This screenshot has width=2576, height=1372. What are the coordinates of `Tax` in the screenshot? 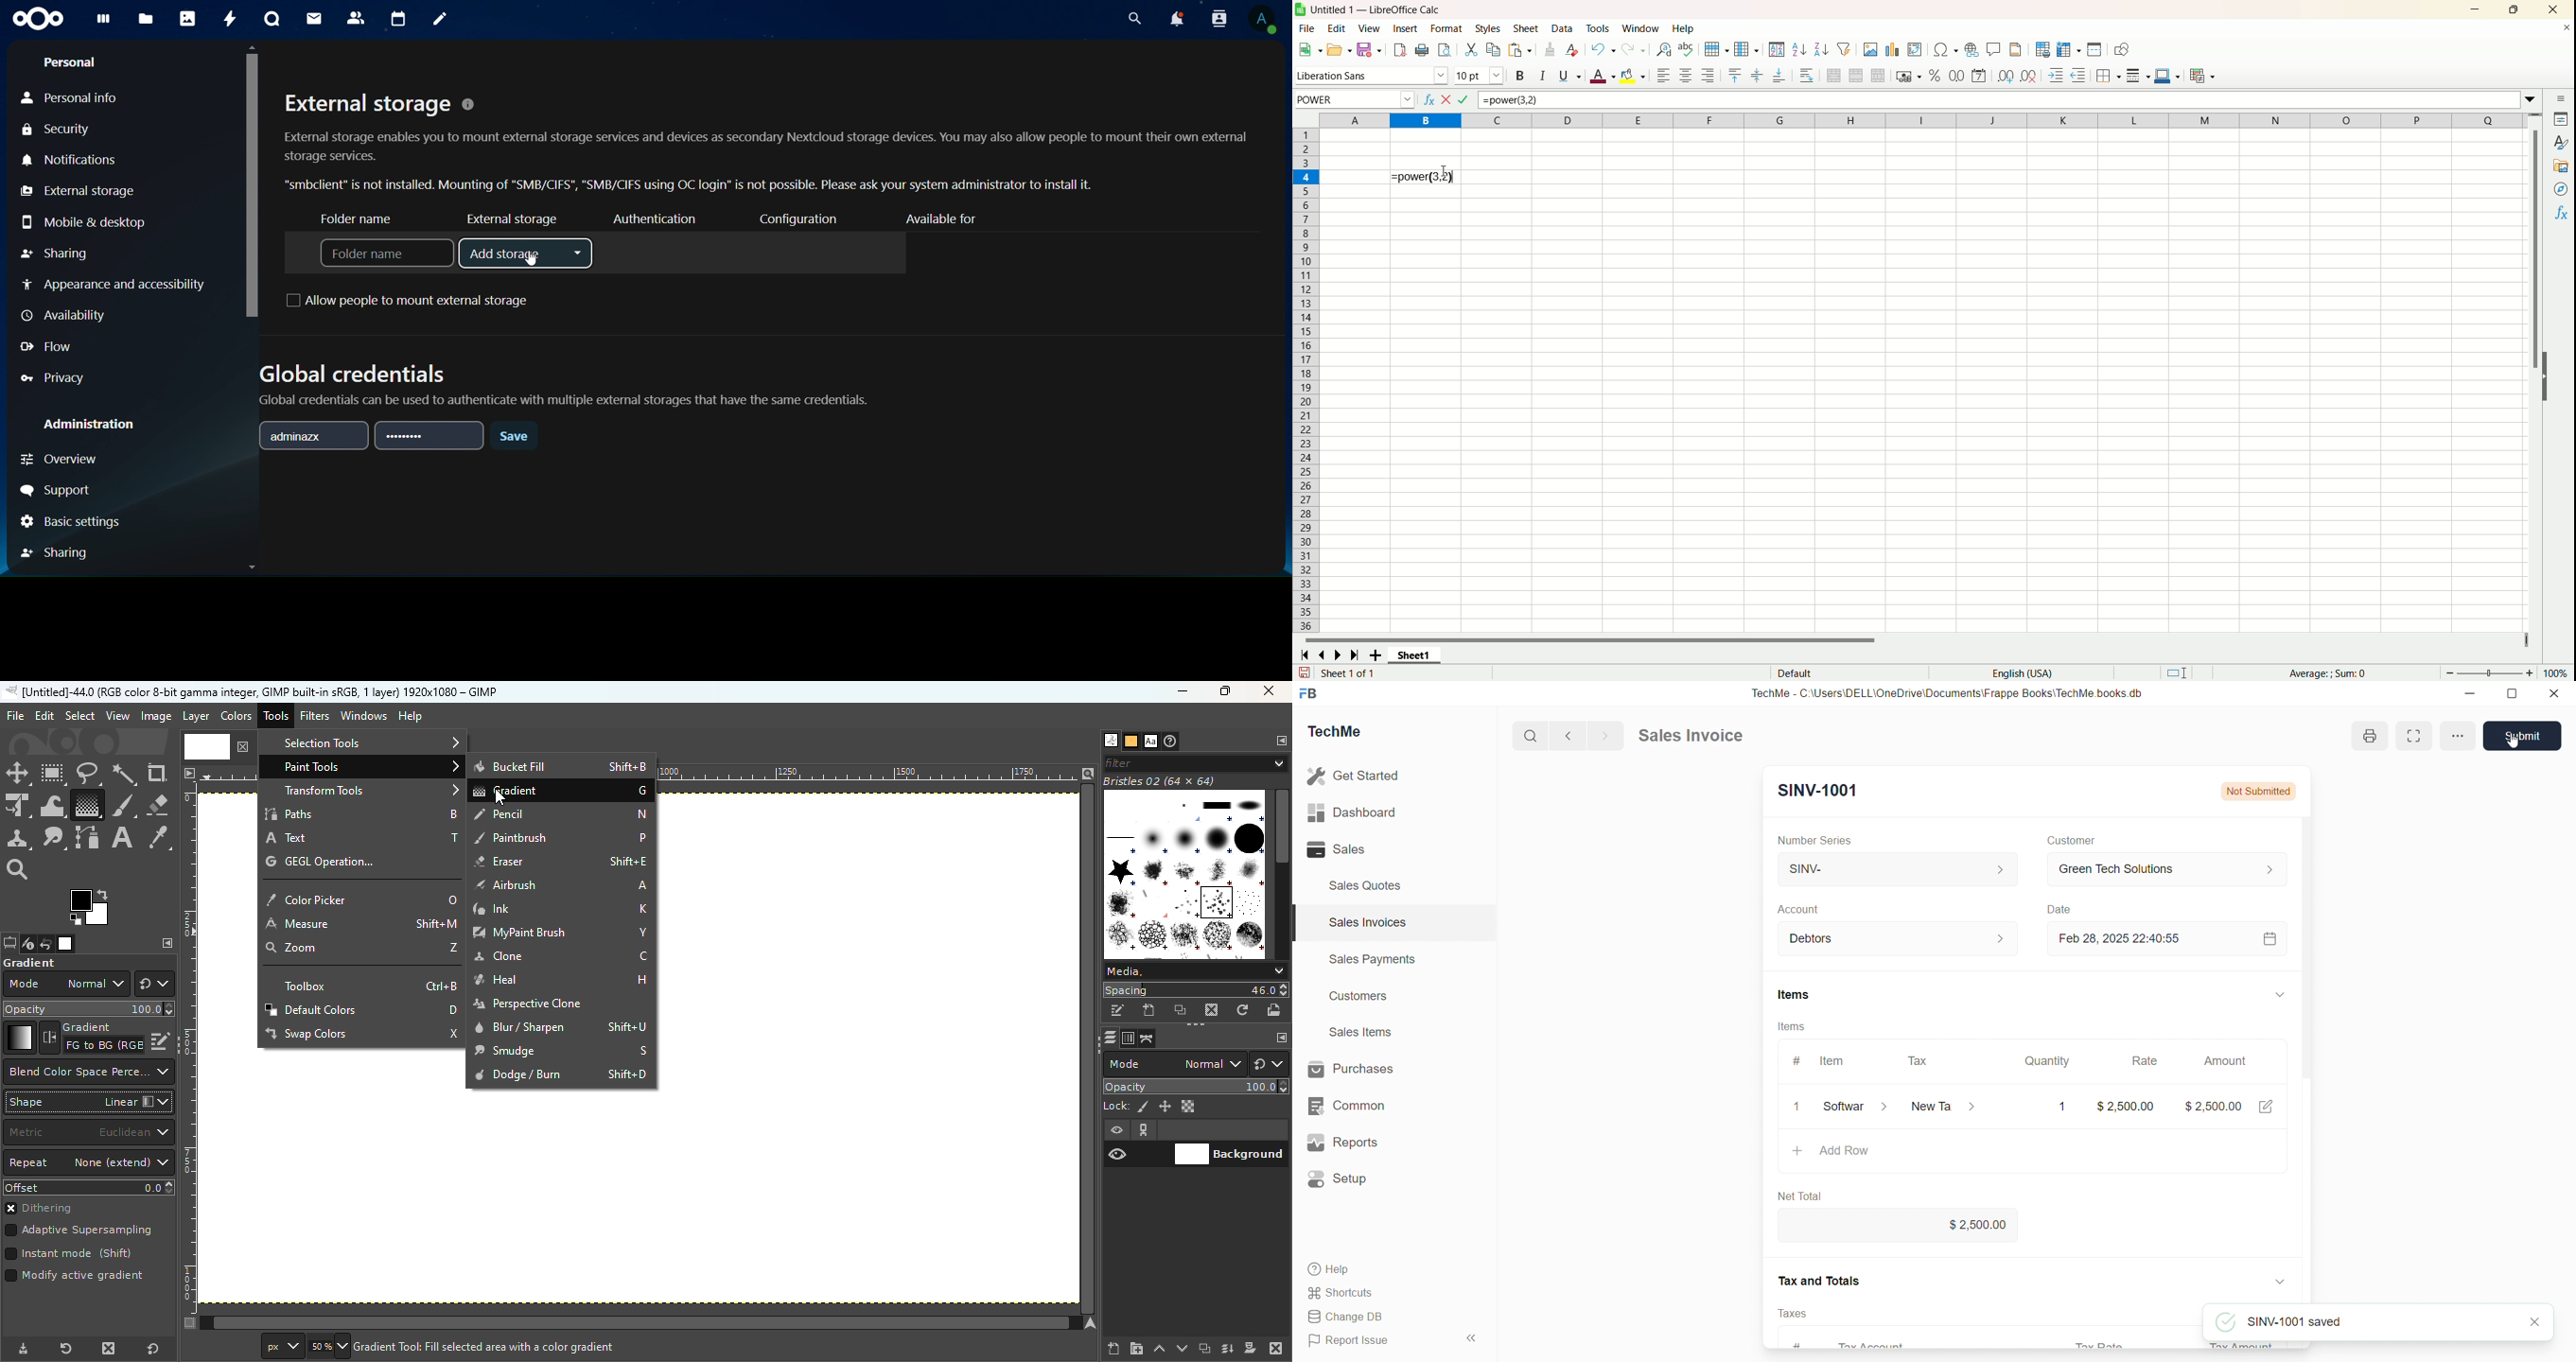 It's located at (1918, 1062).